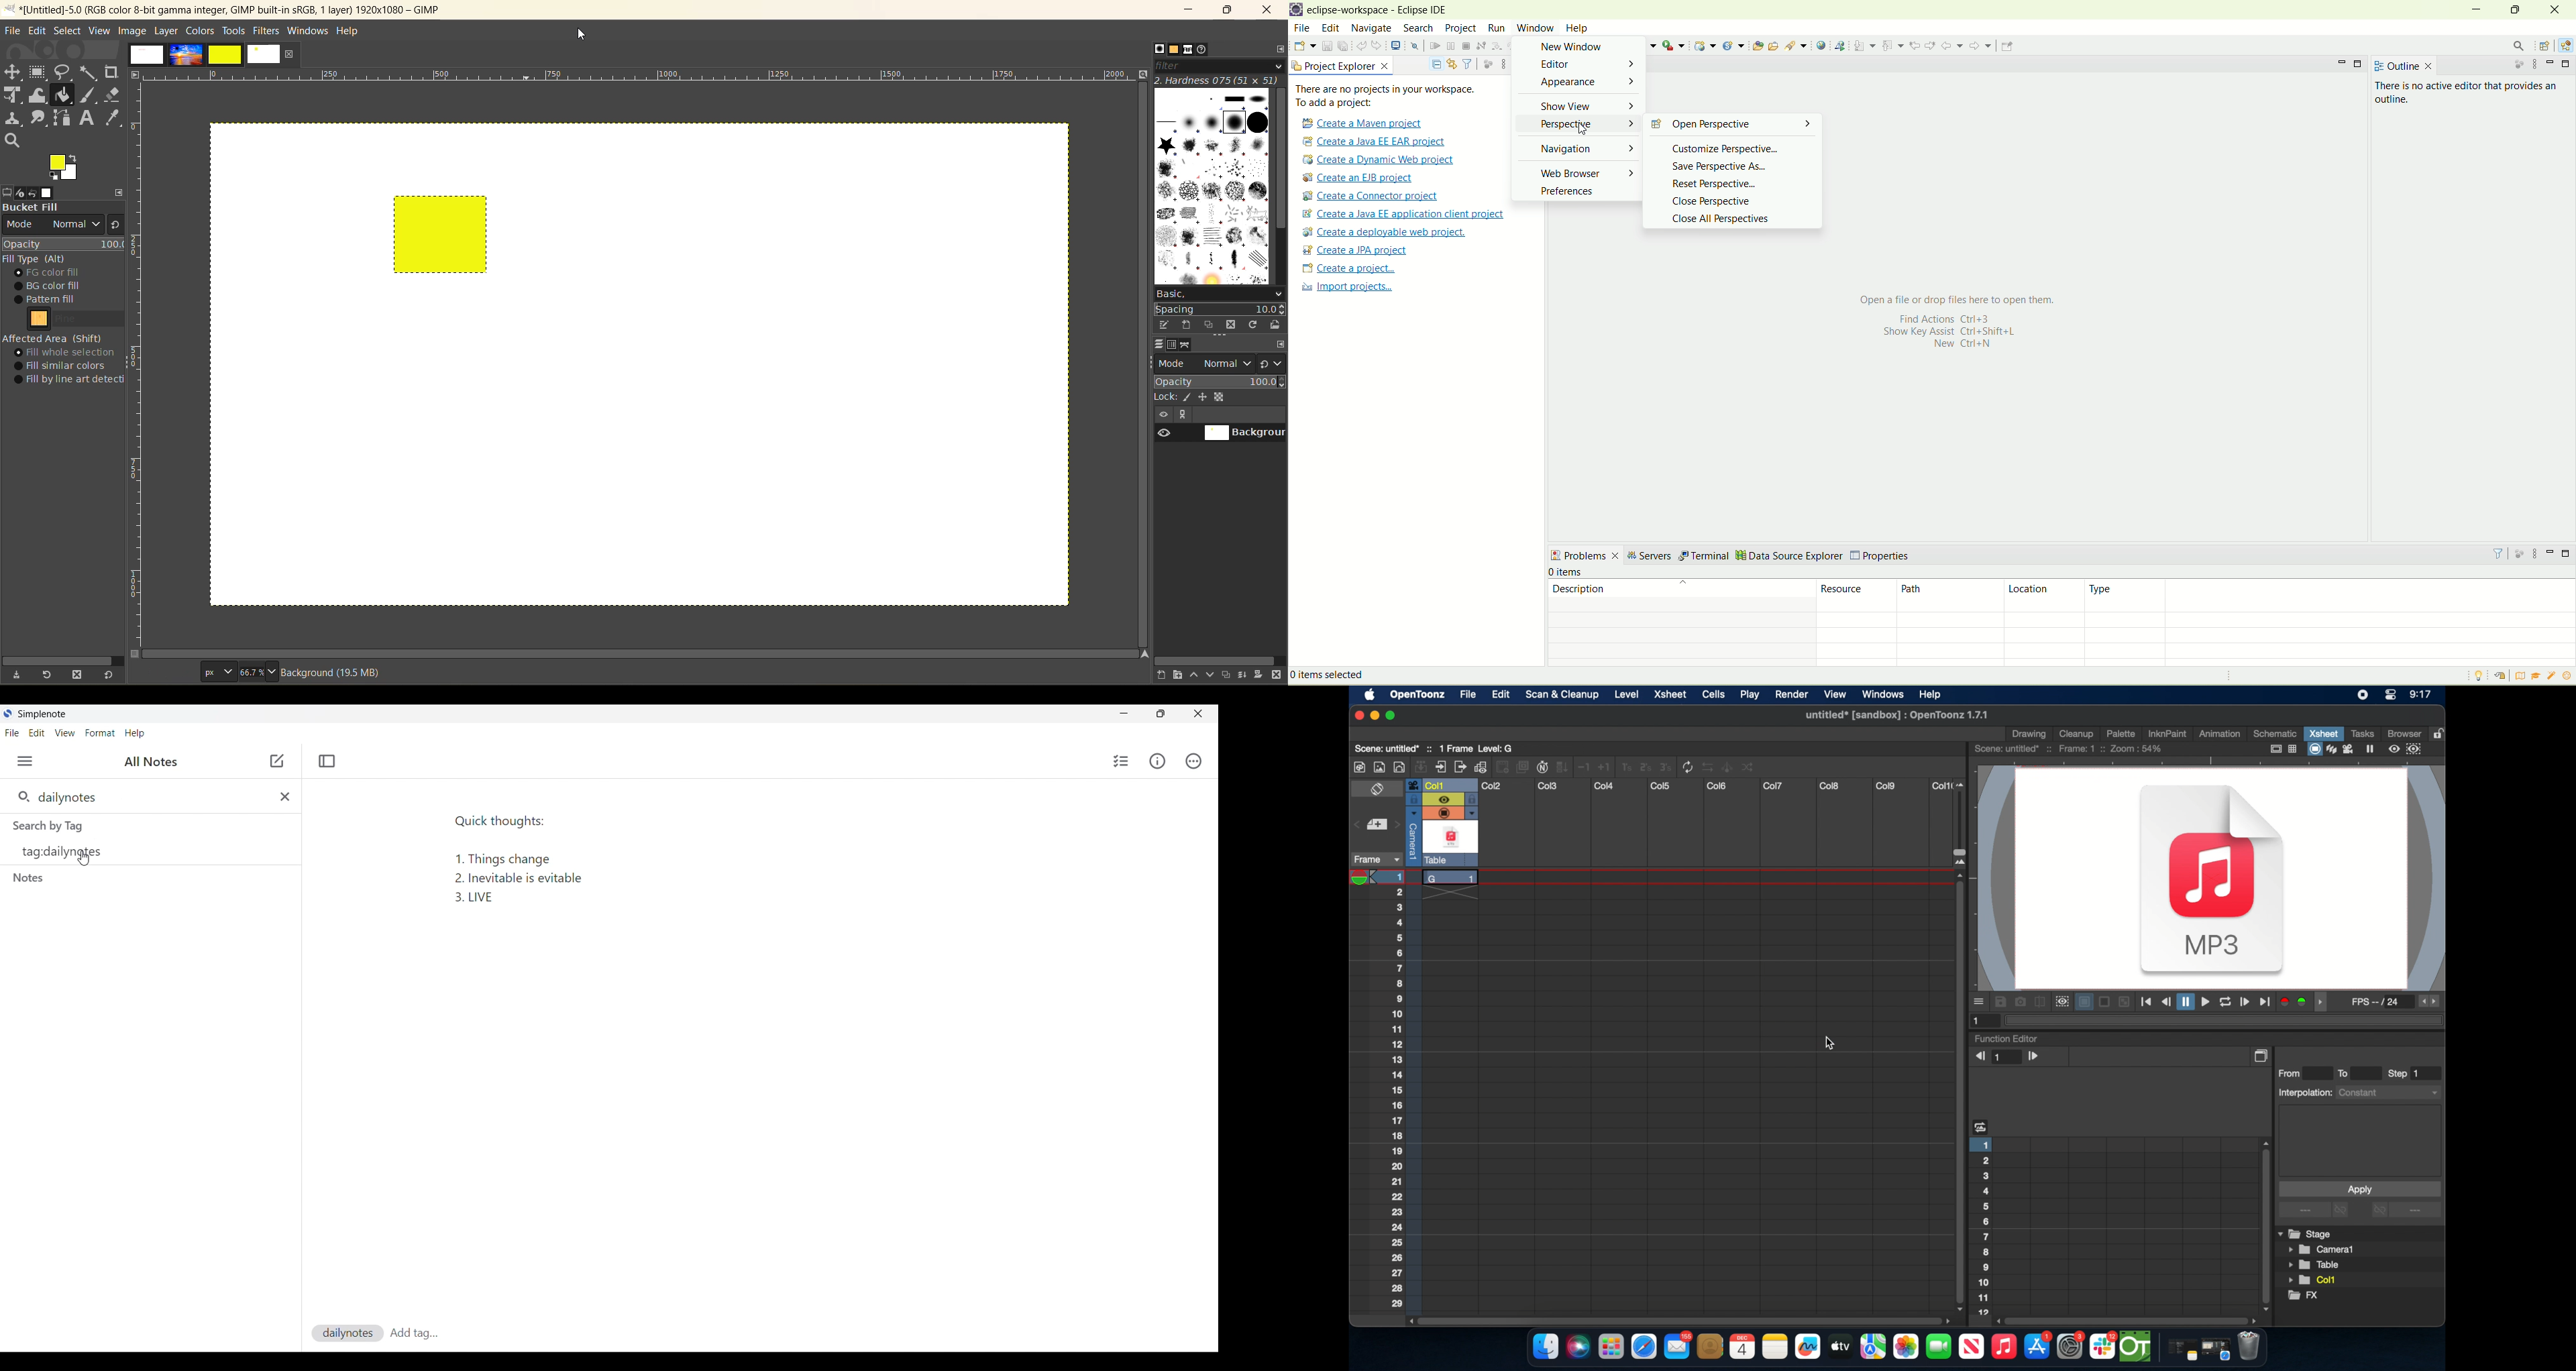 The image size is (2576, 1372). I want to click on cells, so click(1713, 694).